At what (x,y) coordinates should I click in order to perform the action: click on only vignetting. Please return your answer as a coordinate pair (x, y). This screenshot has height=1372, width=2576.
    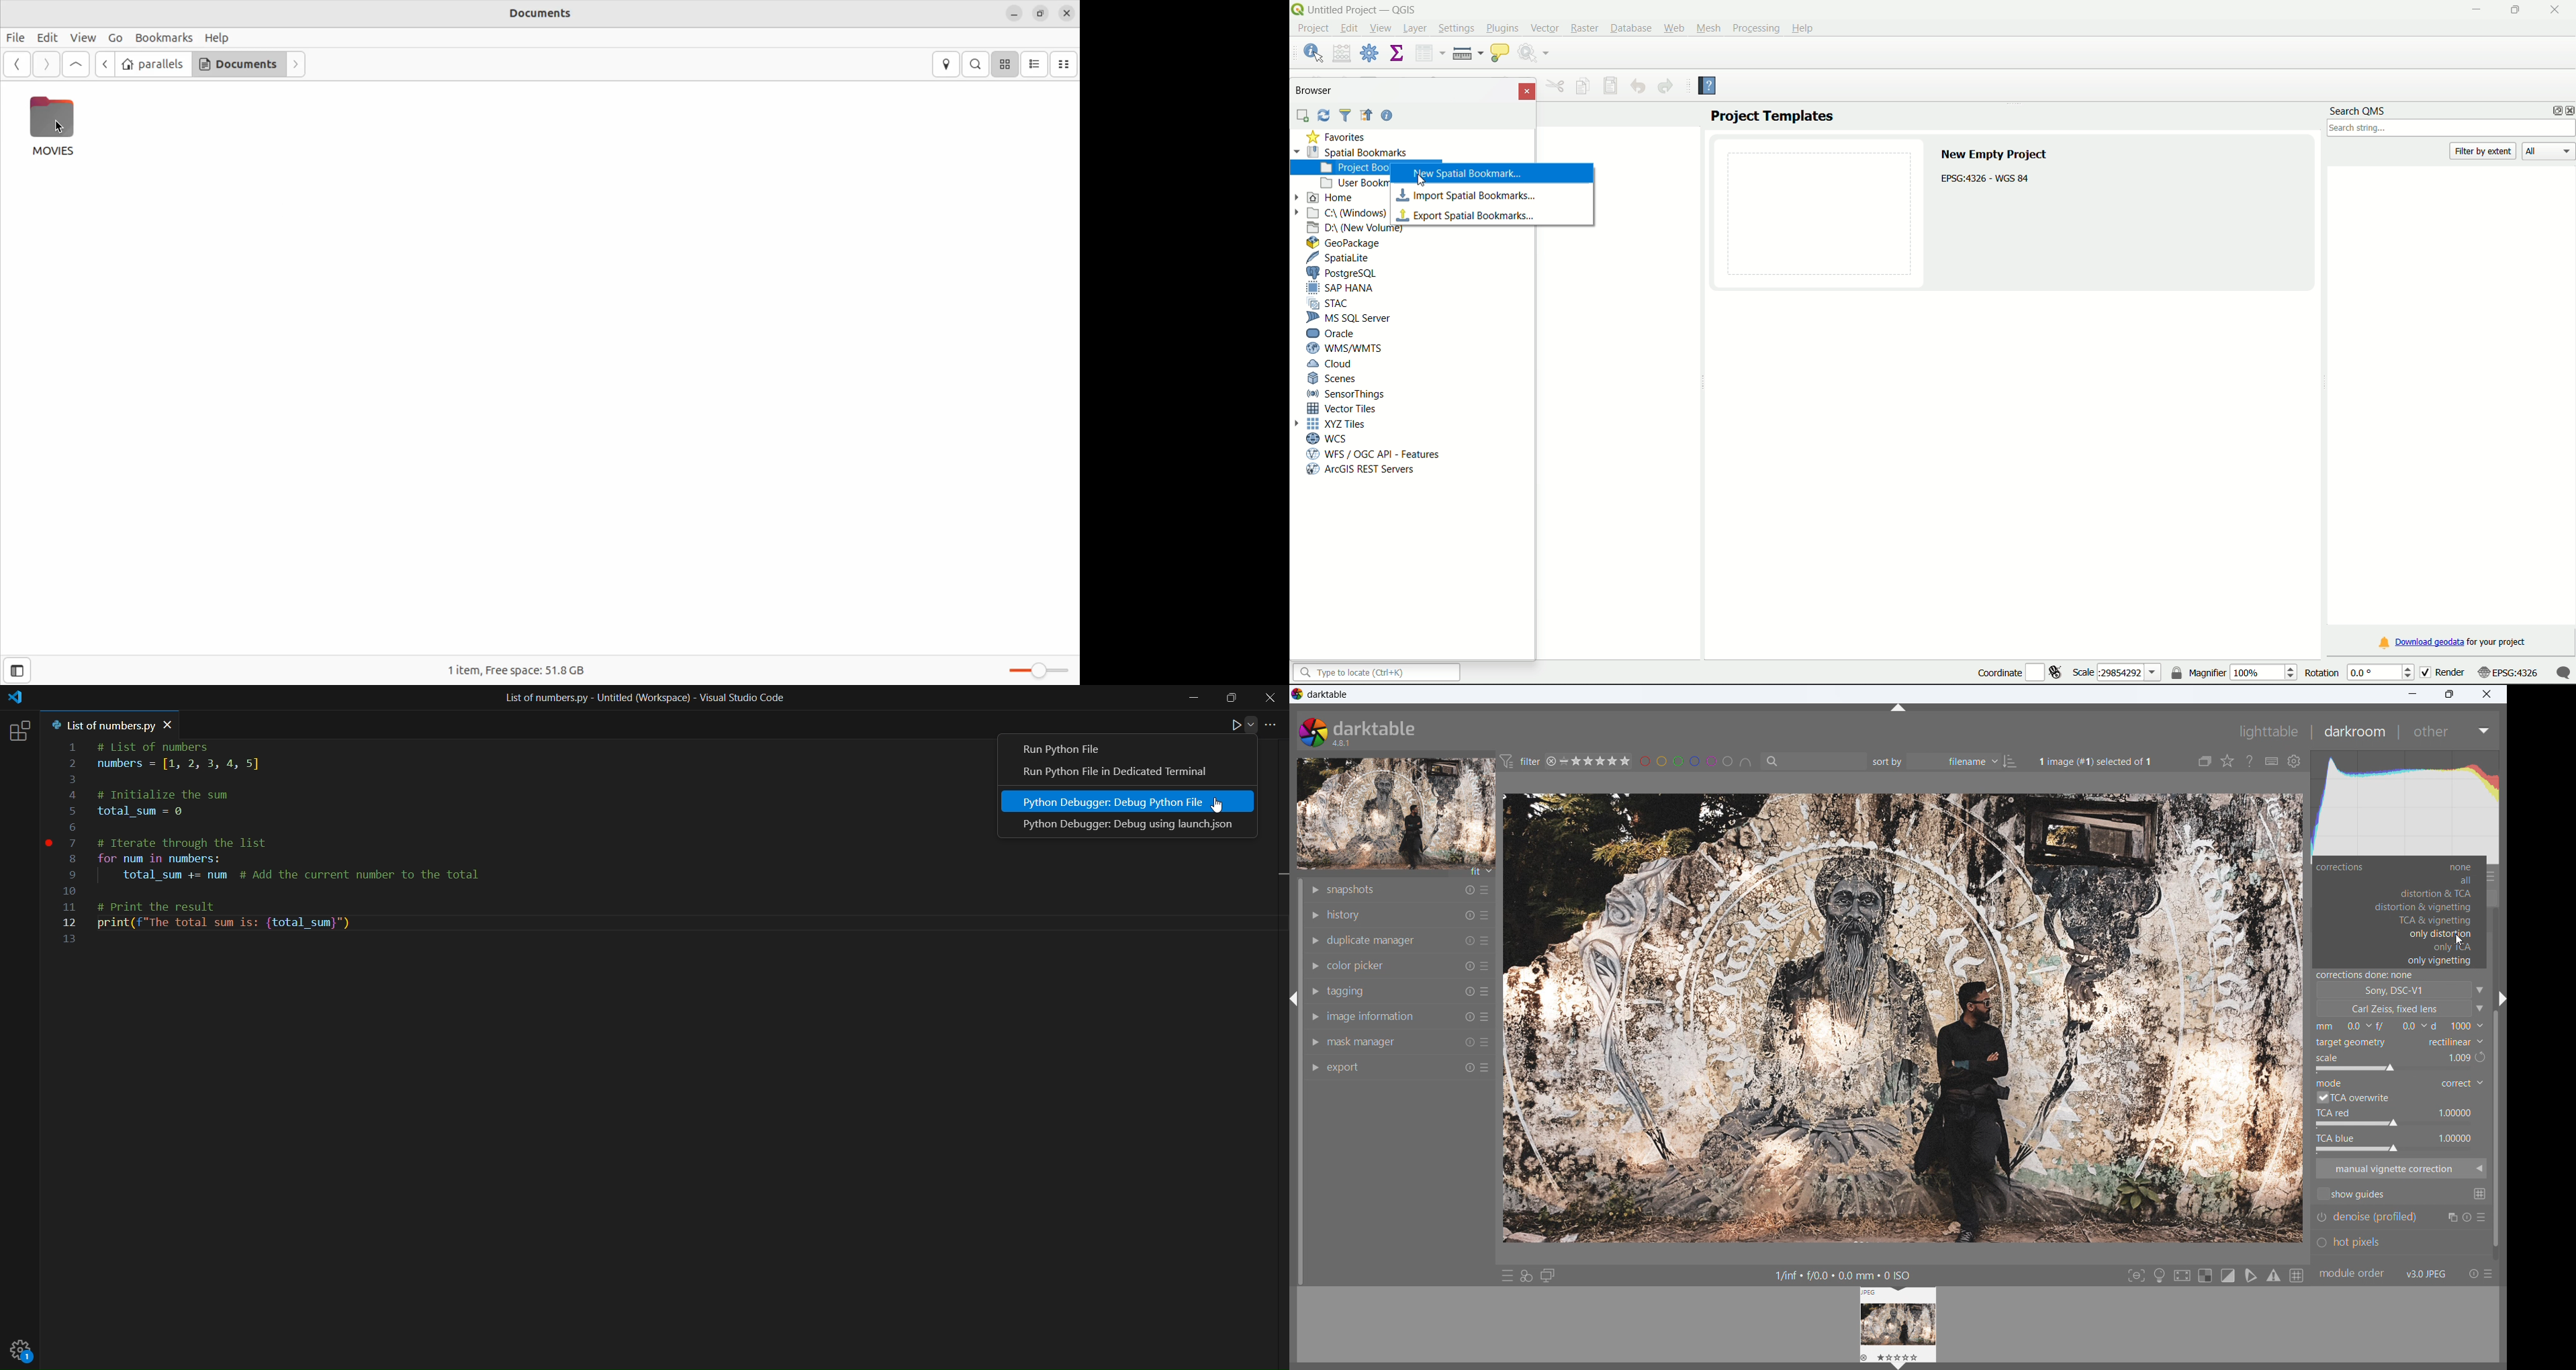
    Looking at the image, I should click on (2441, 961).